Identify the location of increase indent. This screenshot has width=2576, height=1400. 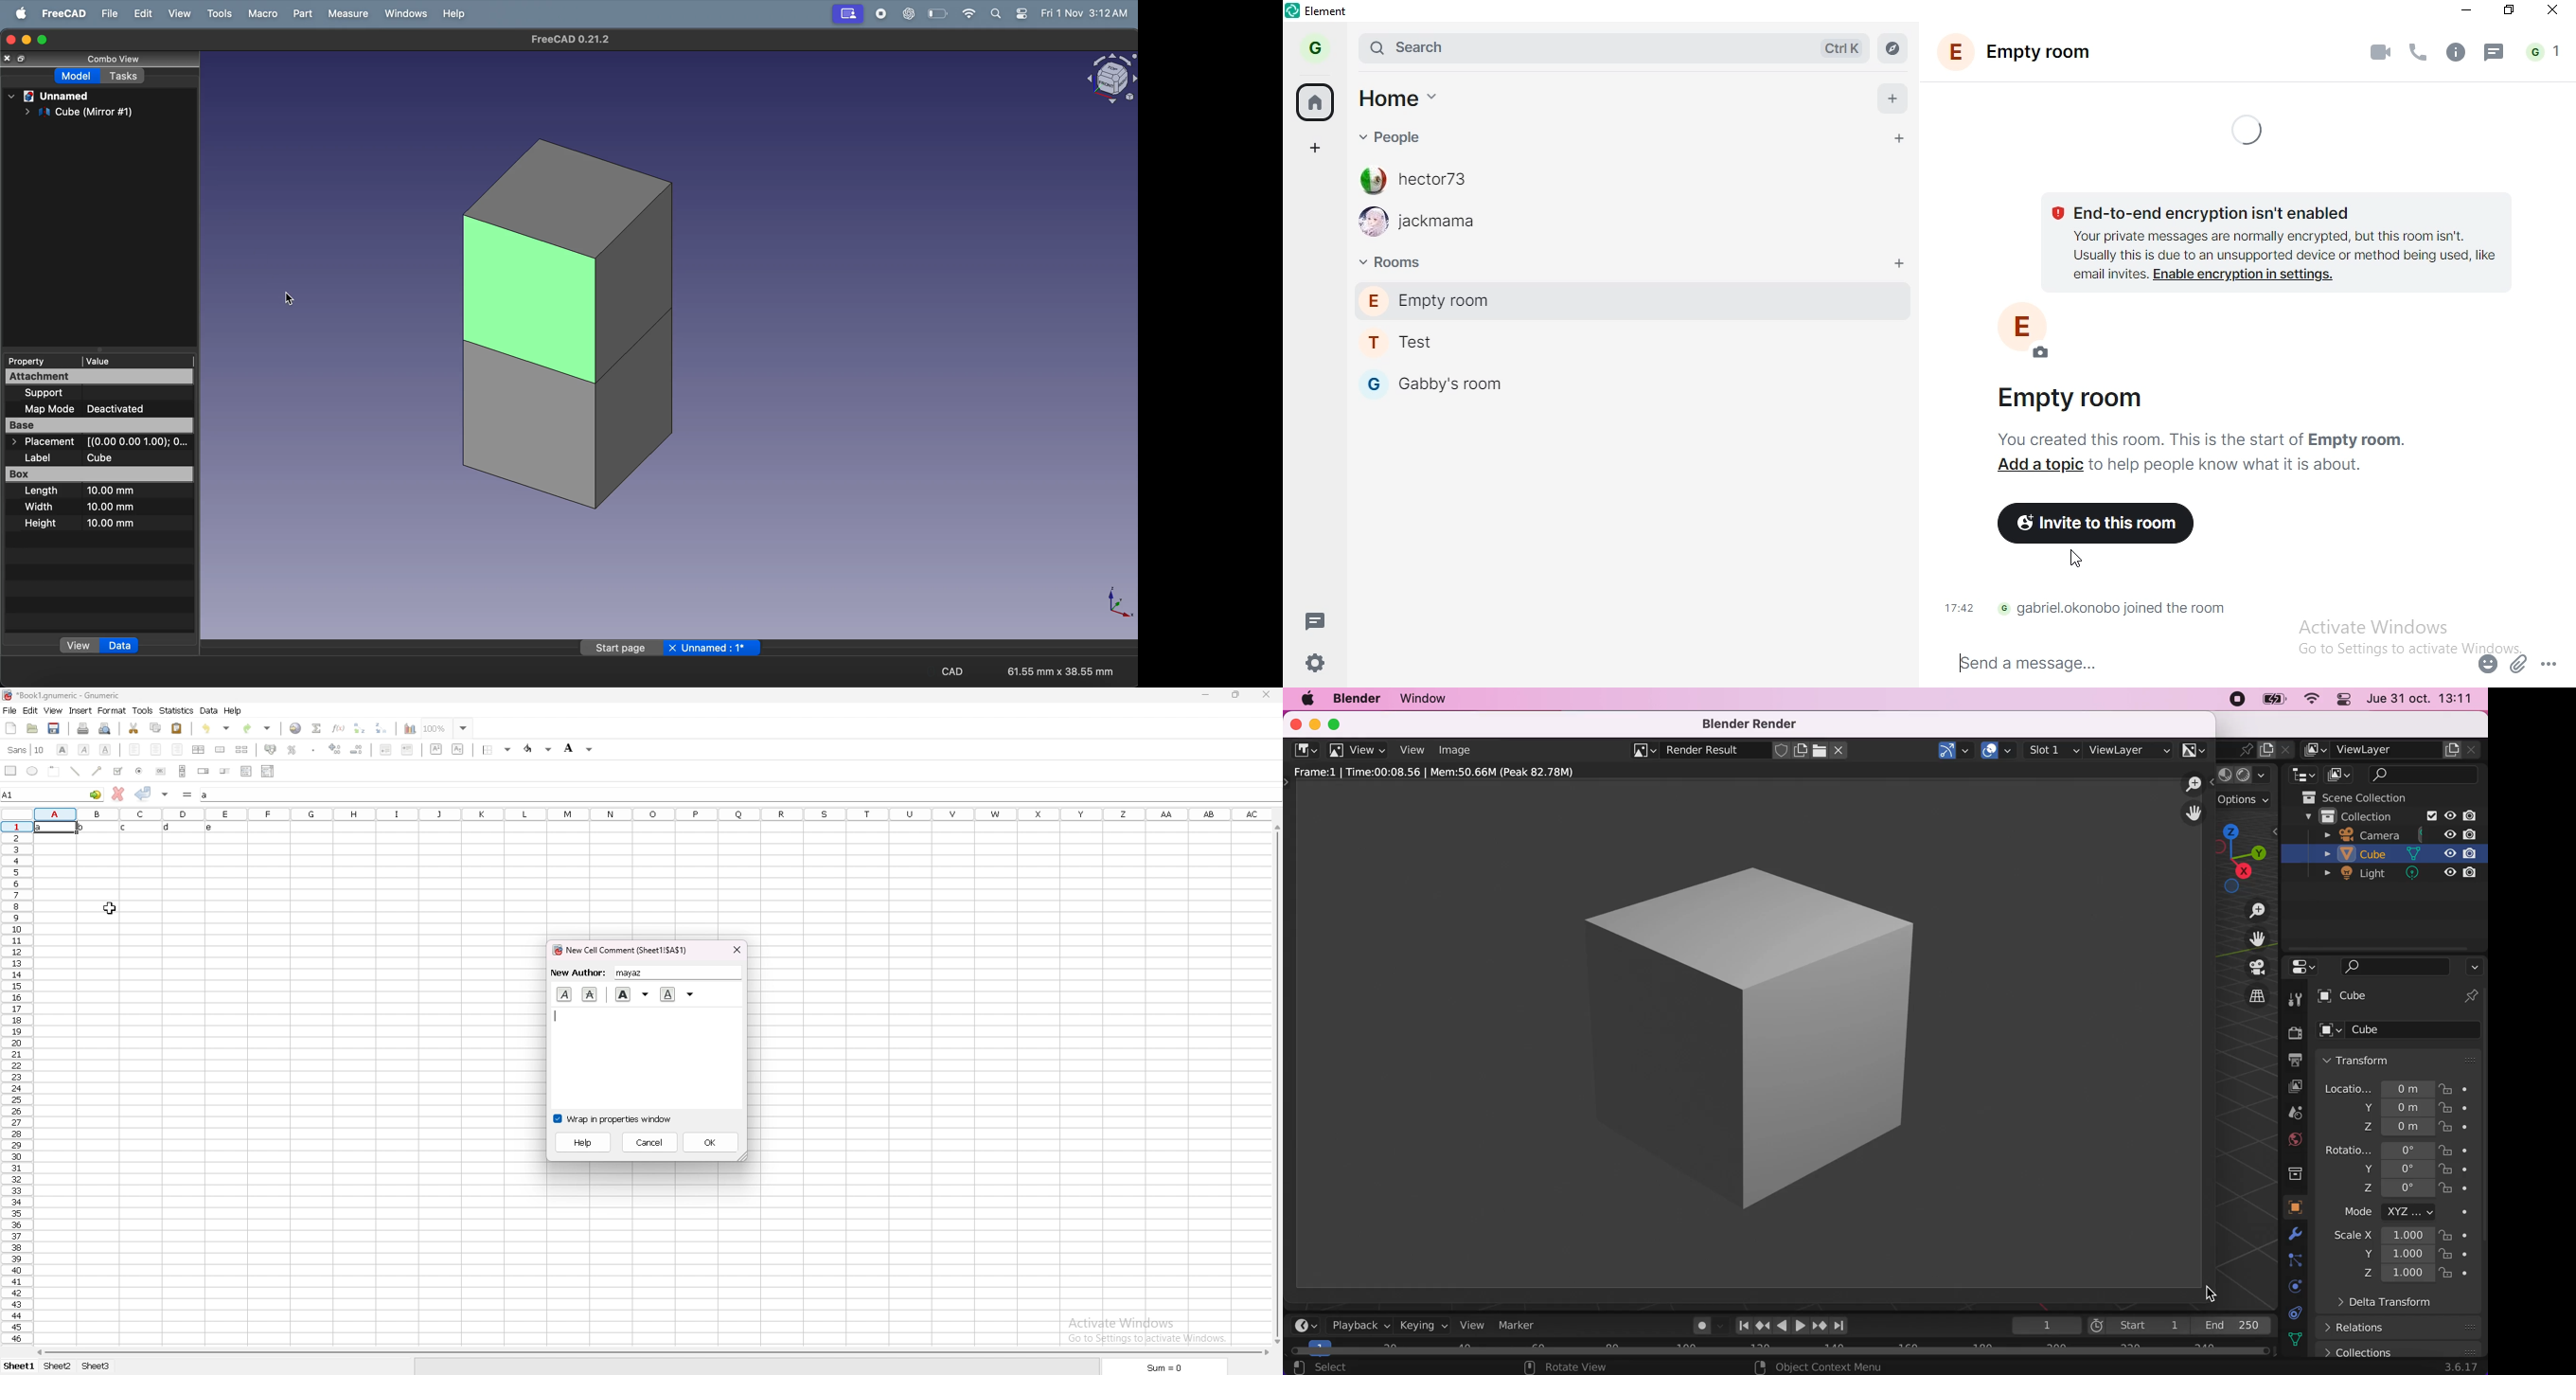
(408, 750).